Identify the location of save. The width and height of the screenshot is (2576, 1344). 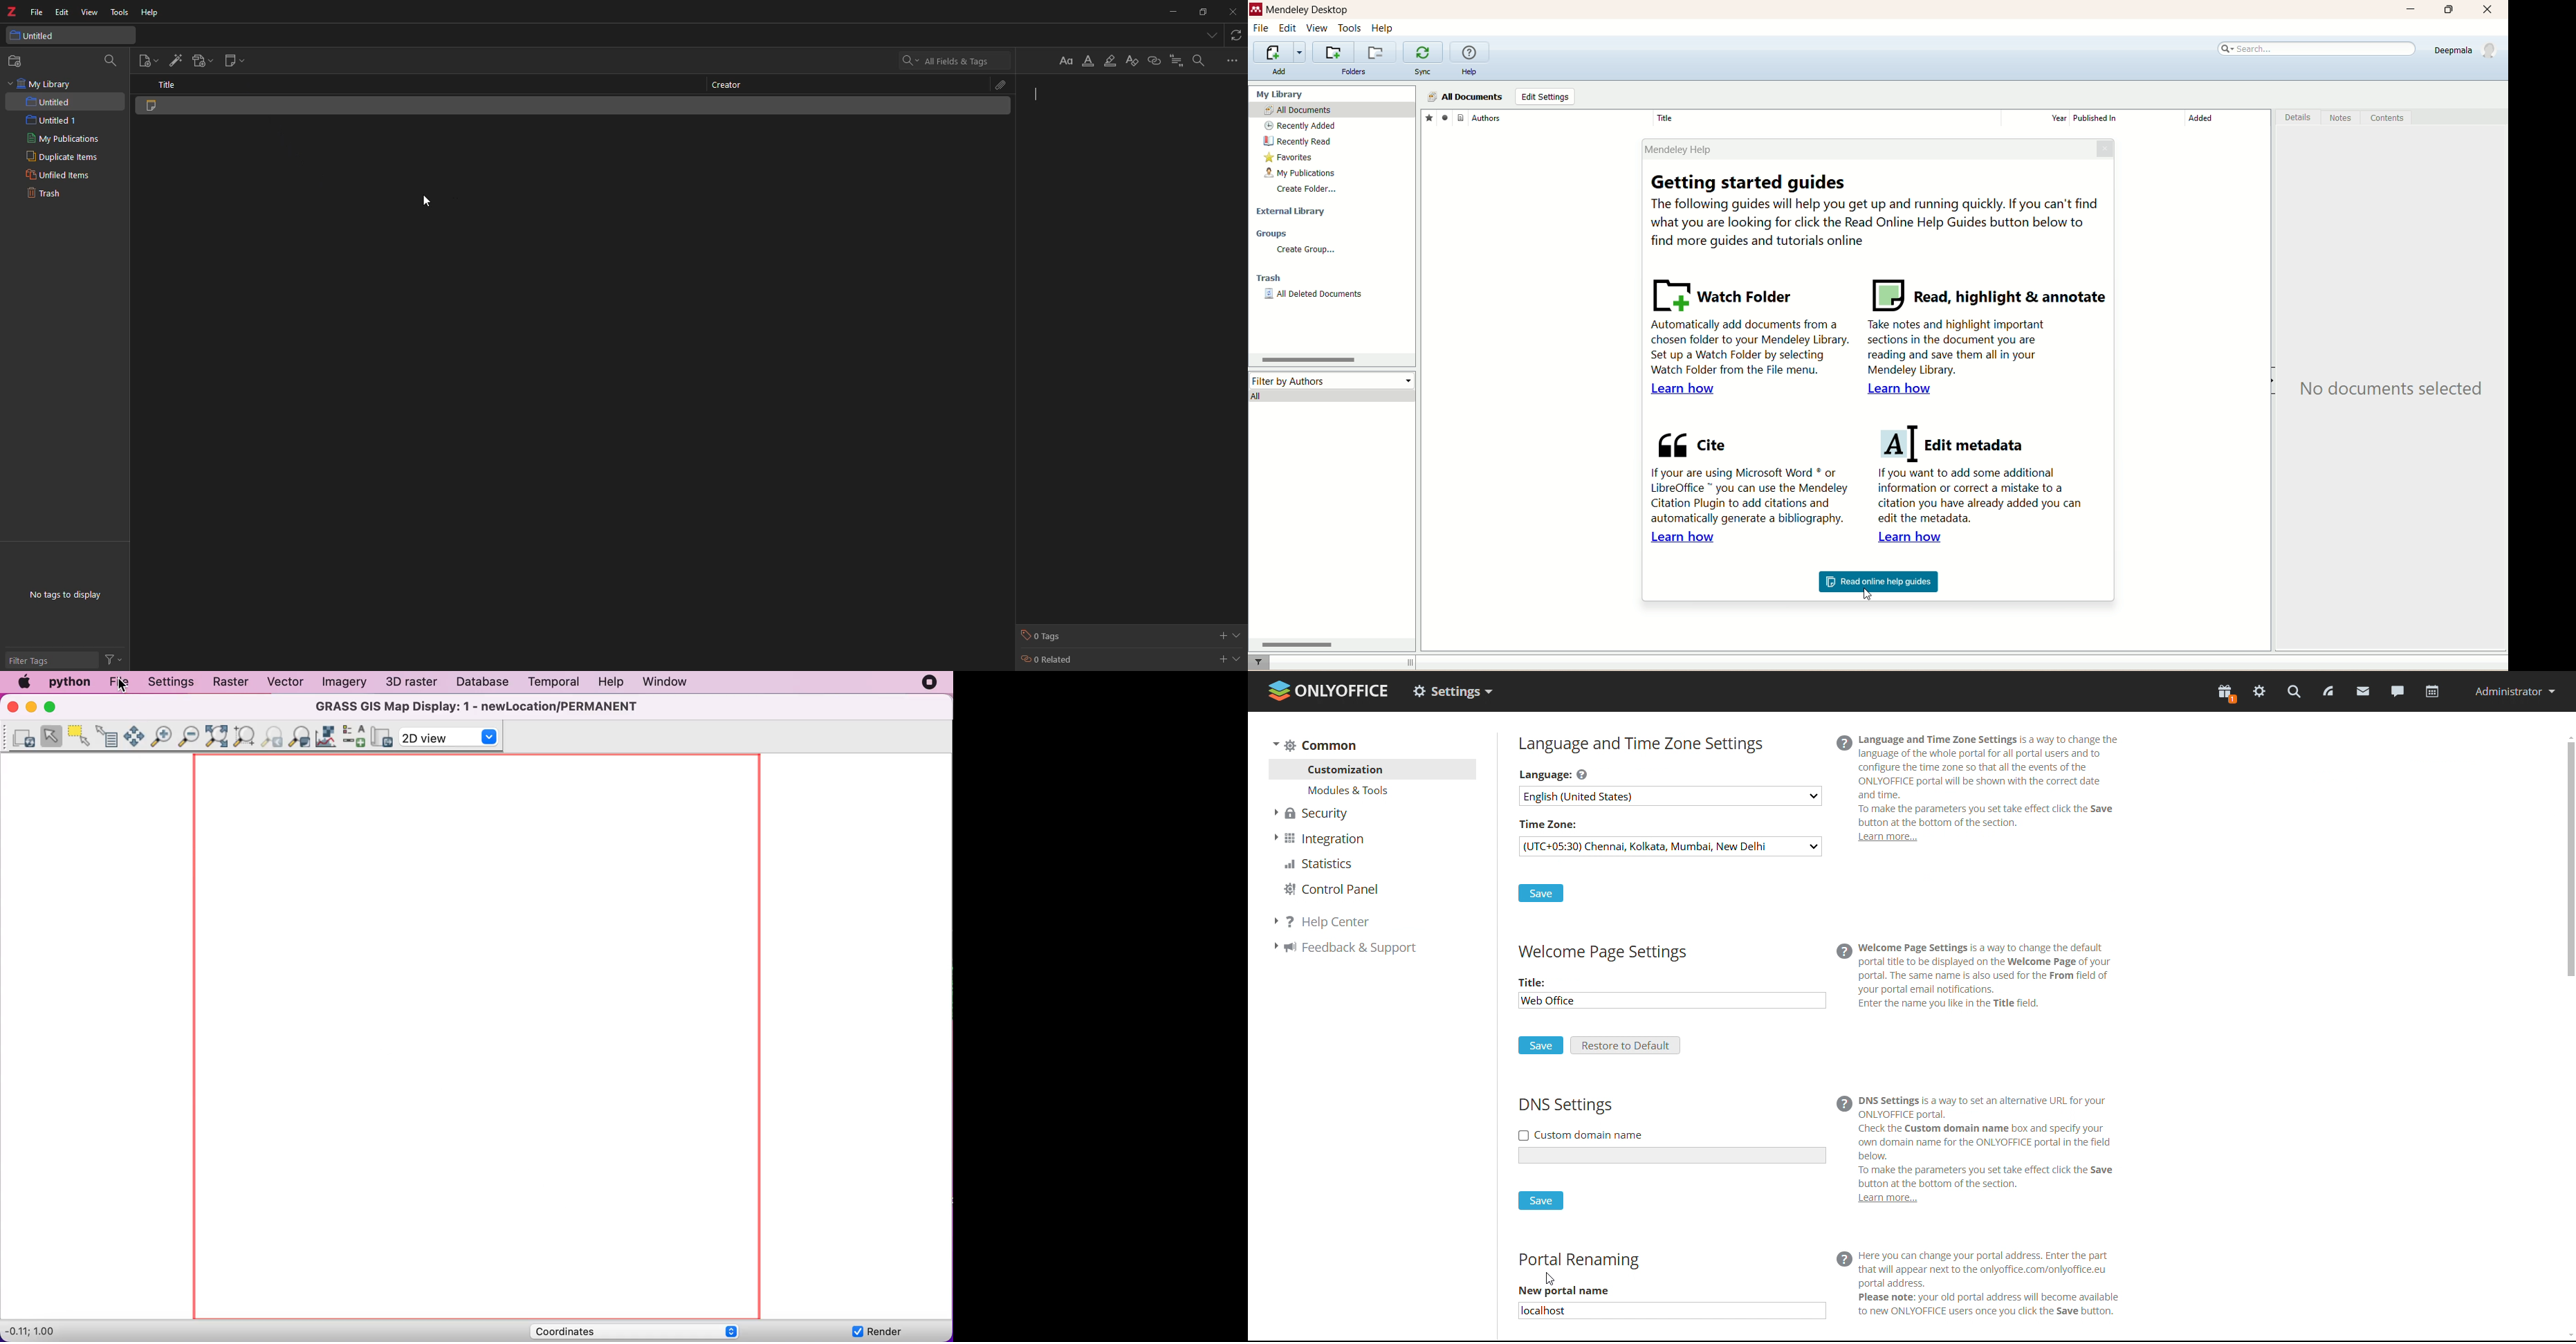
(1540, 1045).